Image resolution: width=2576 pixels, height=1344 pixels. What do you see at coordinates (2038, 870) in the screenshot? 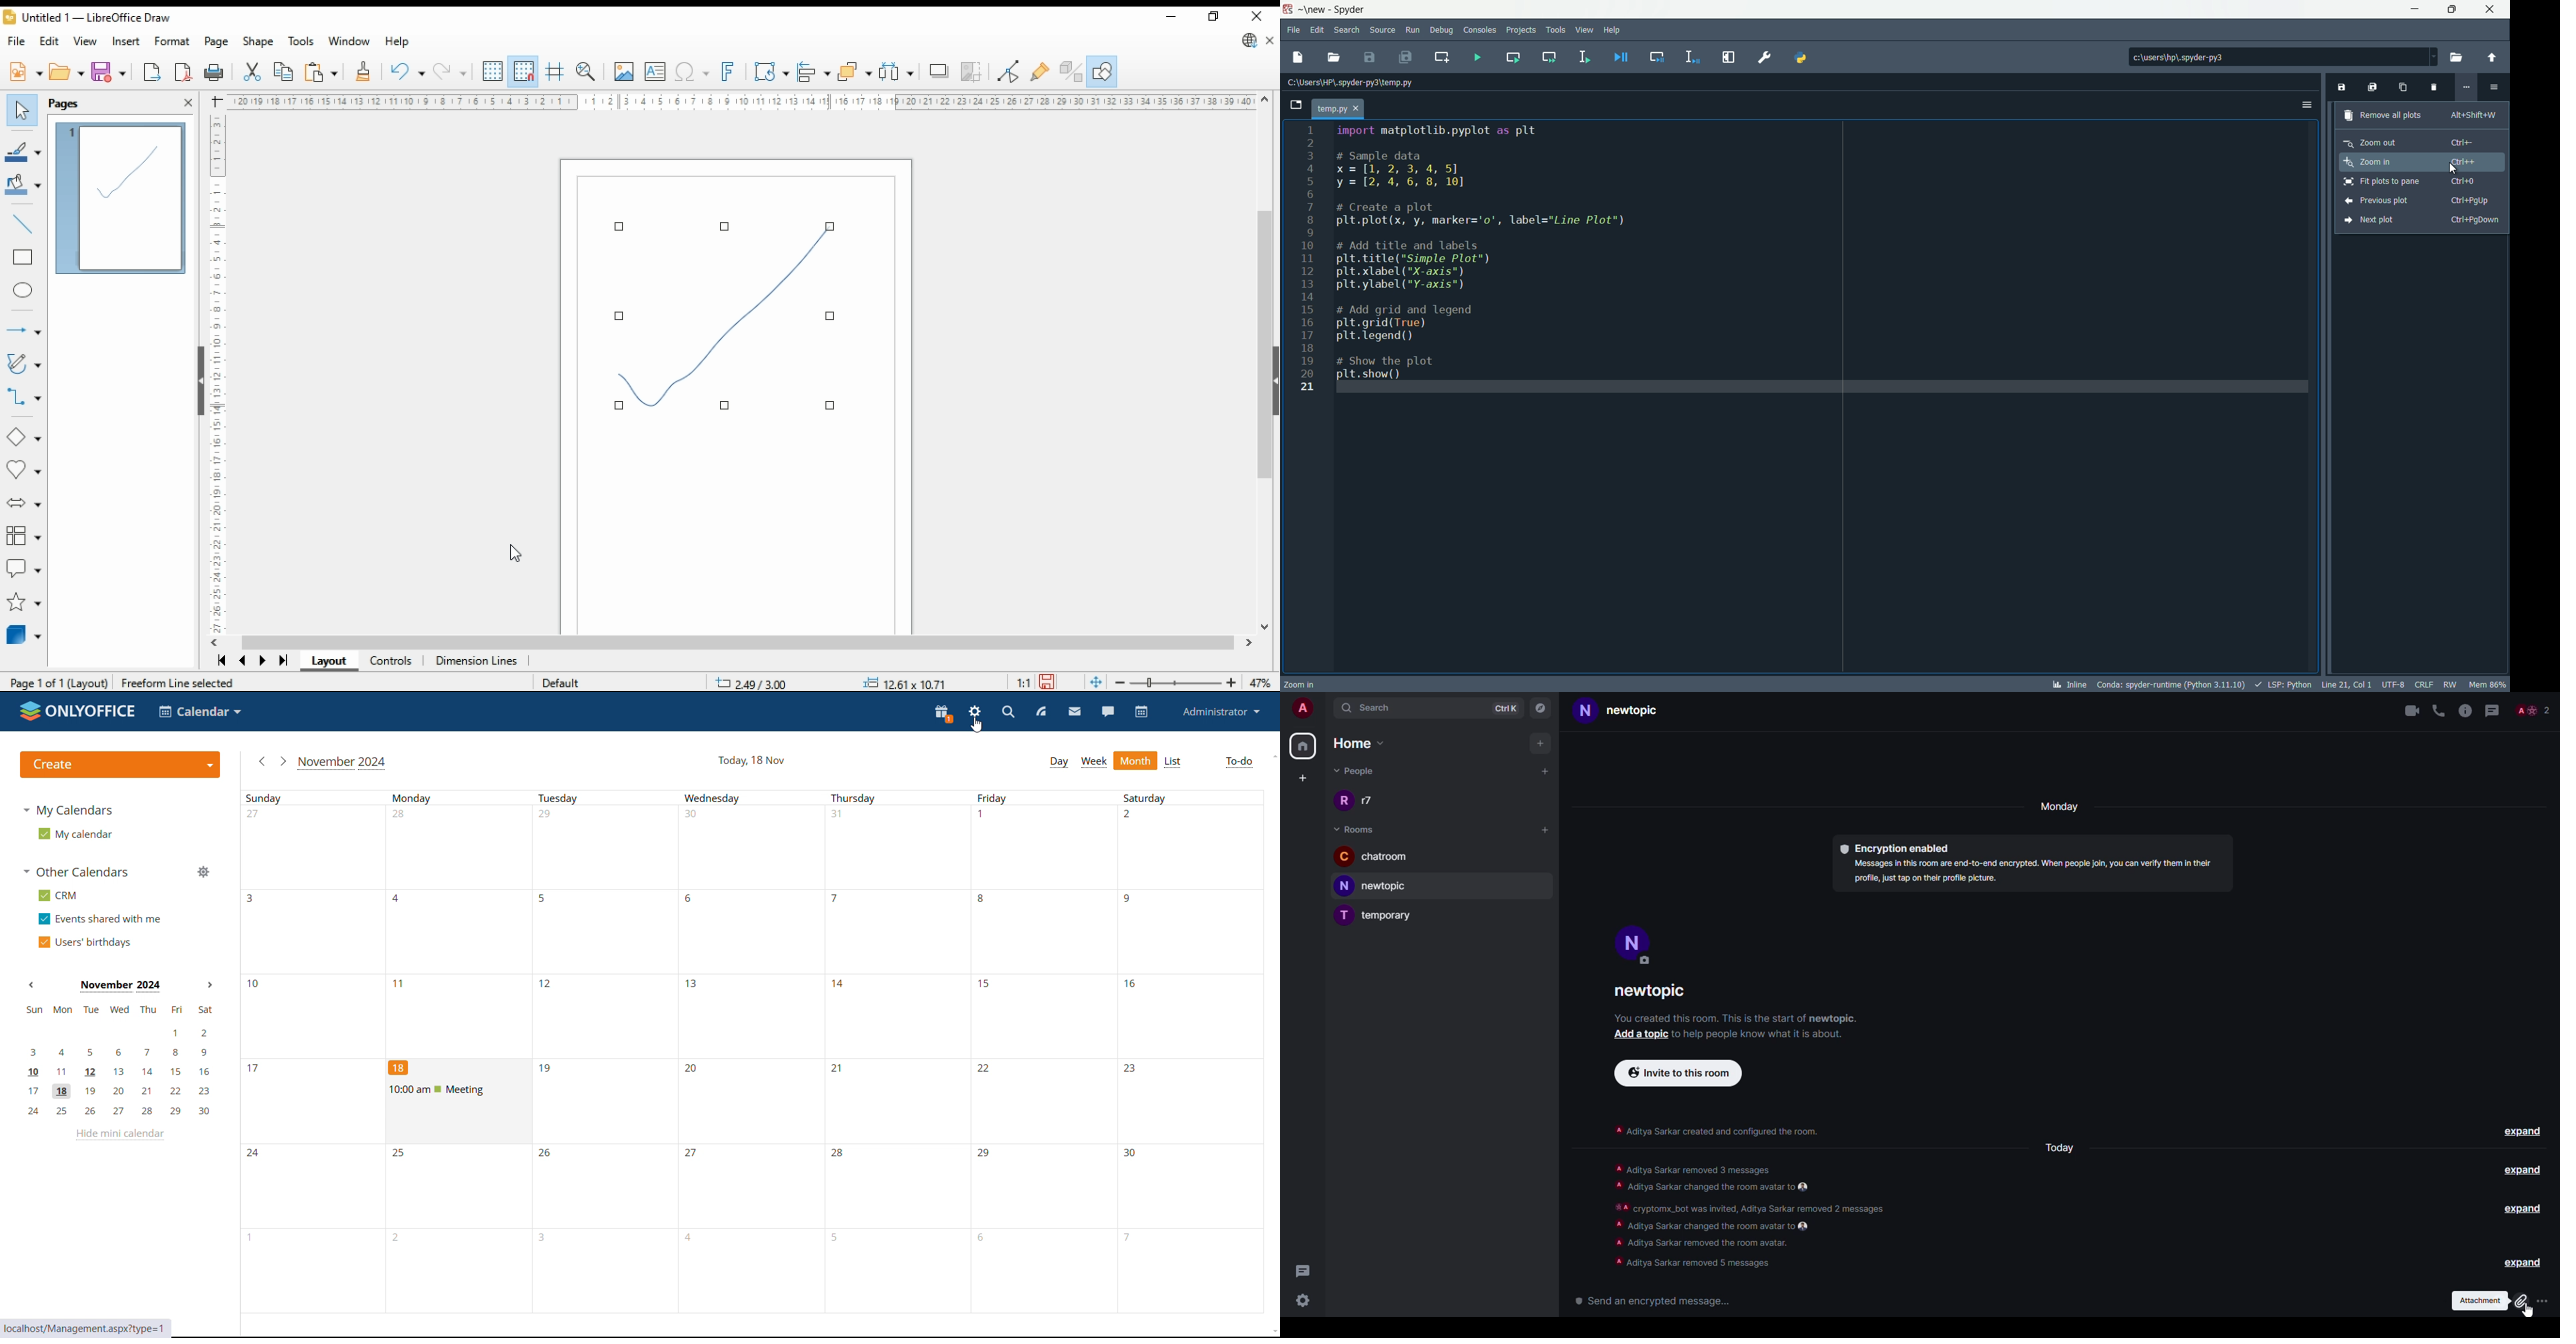
I see `info` at bounding box center [2038, 870].